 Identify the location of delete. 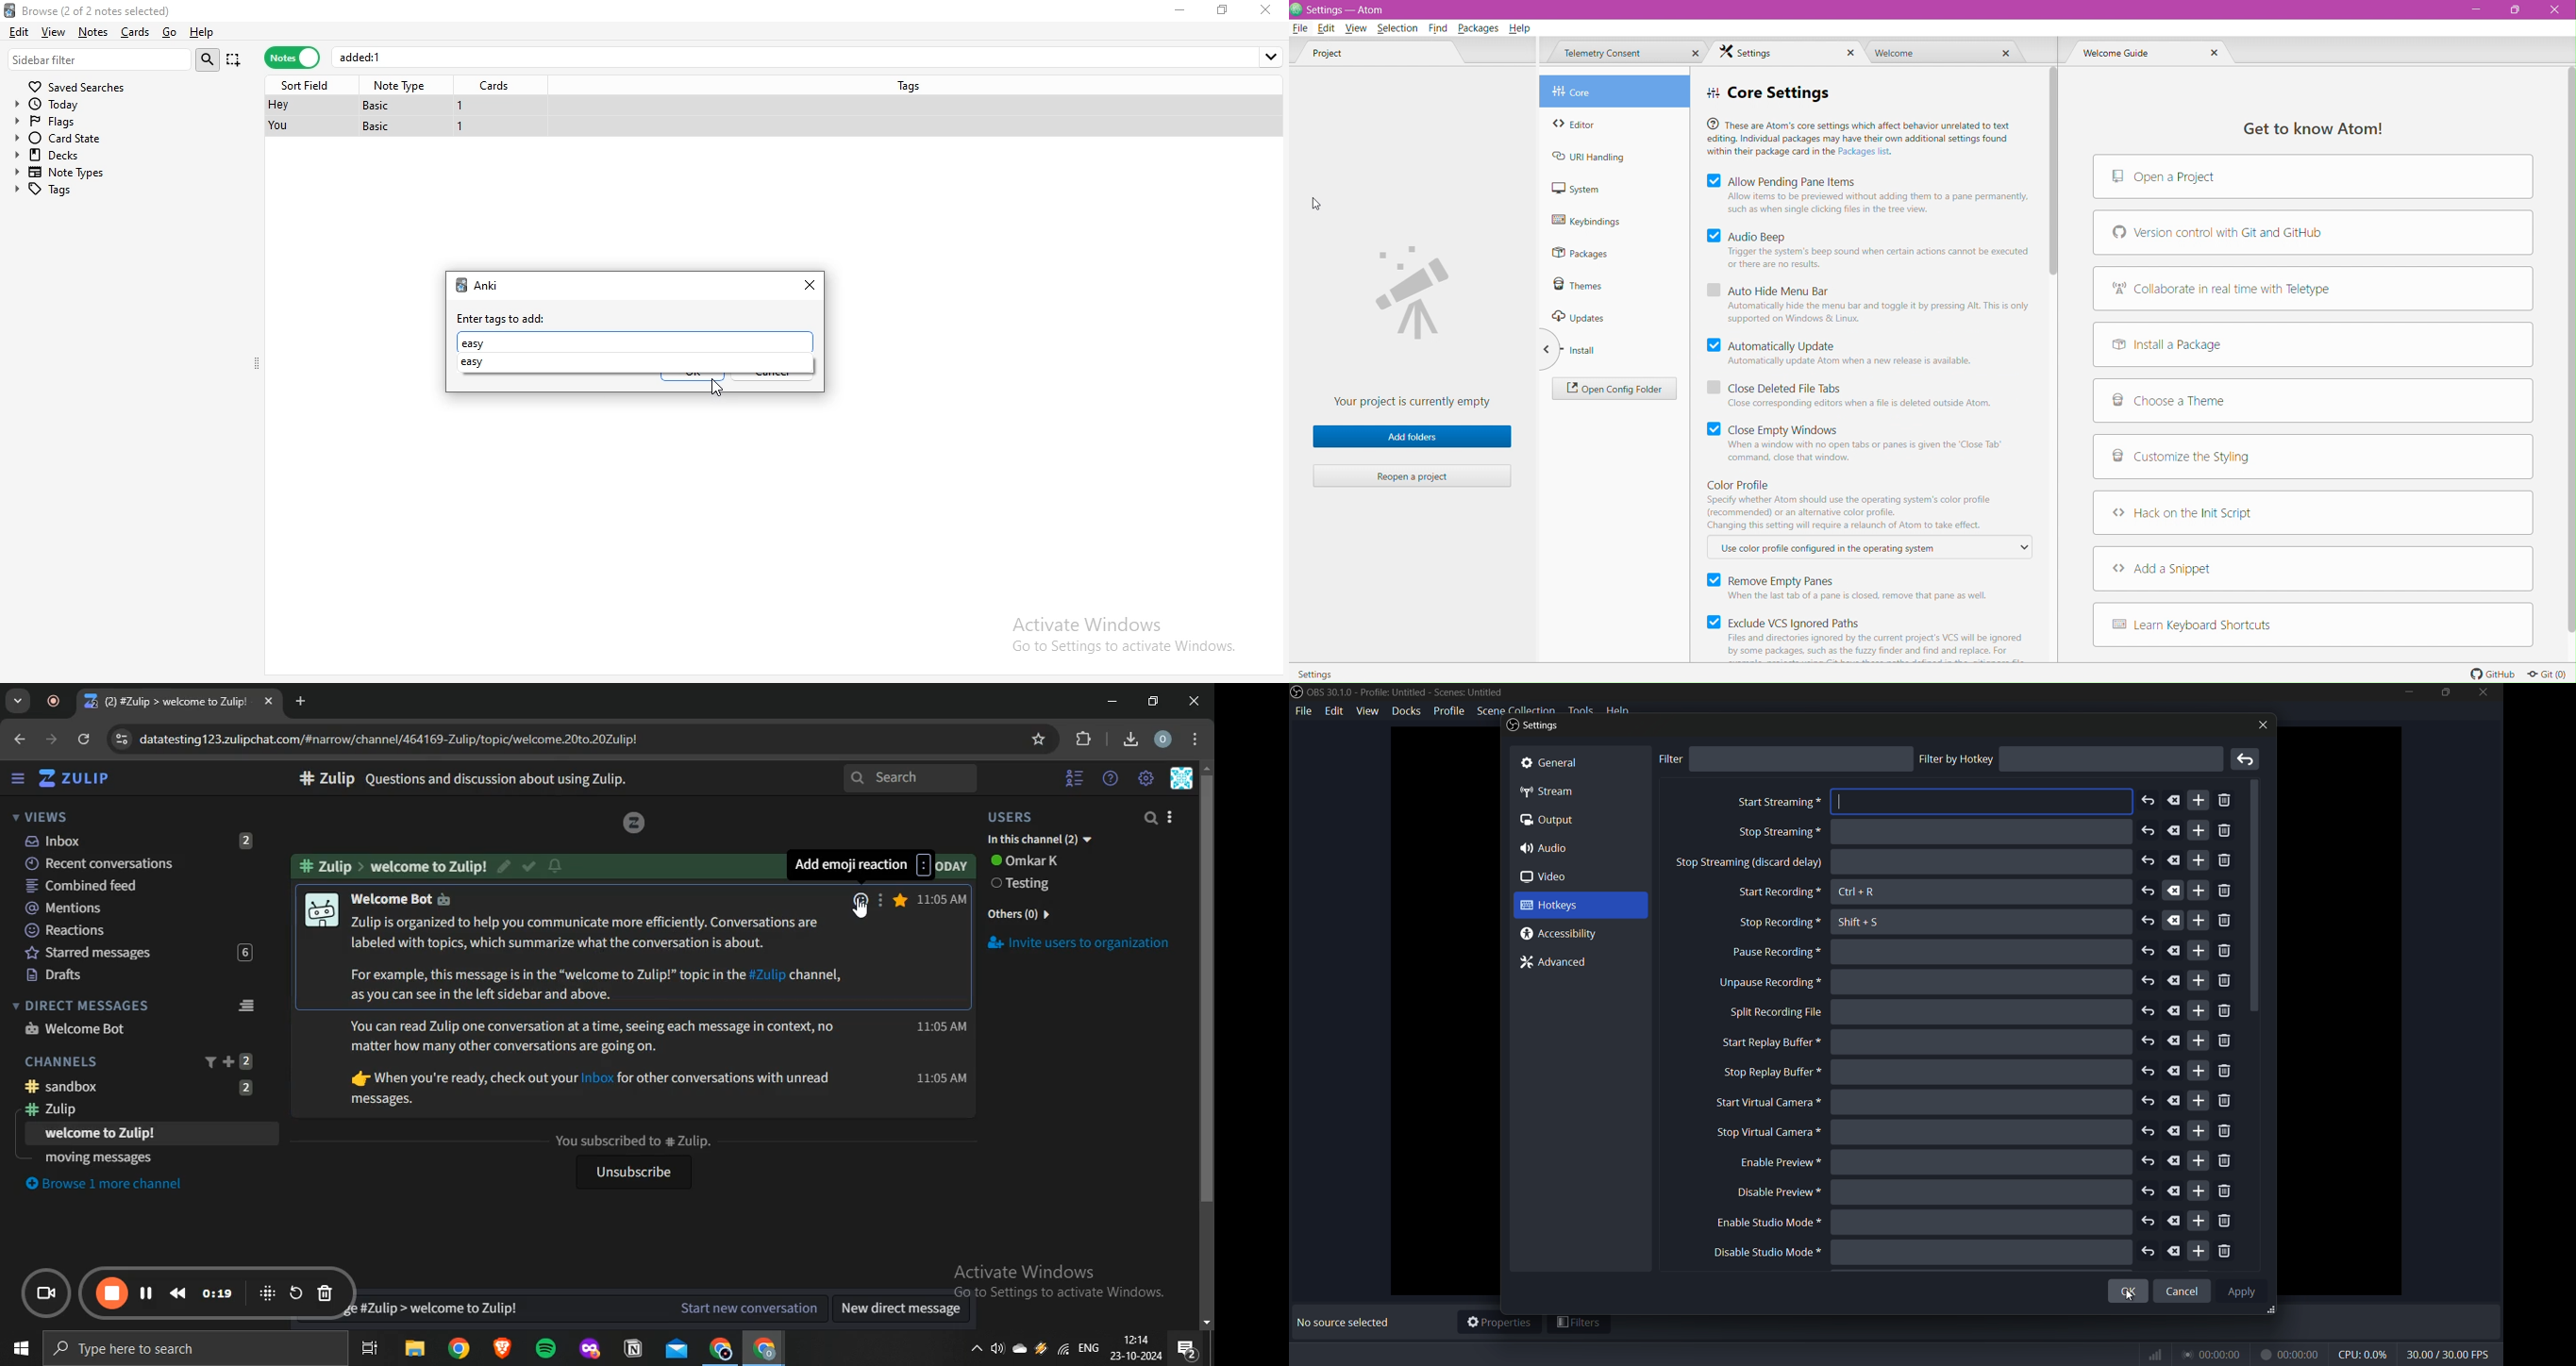
(2174, 799).